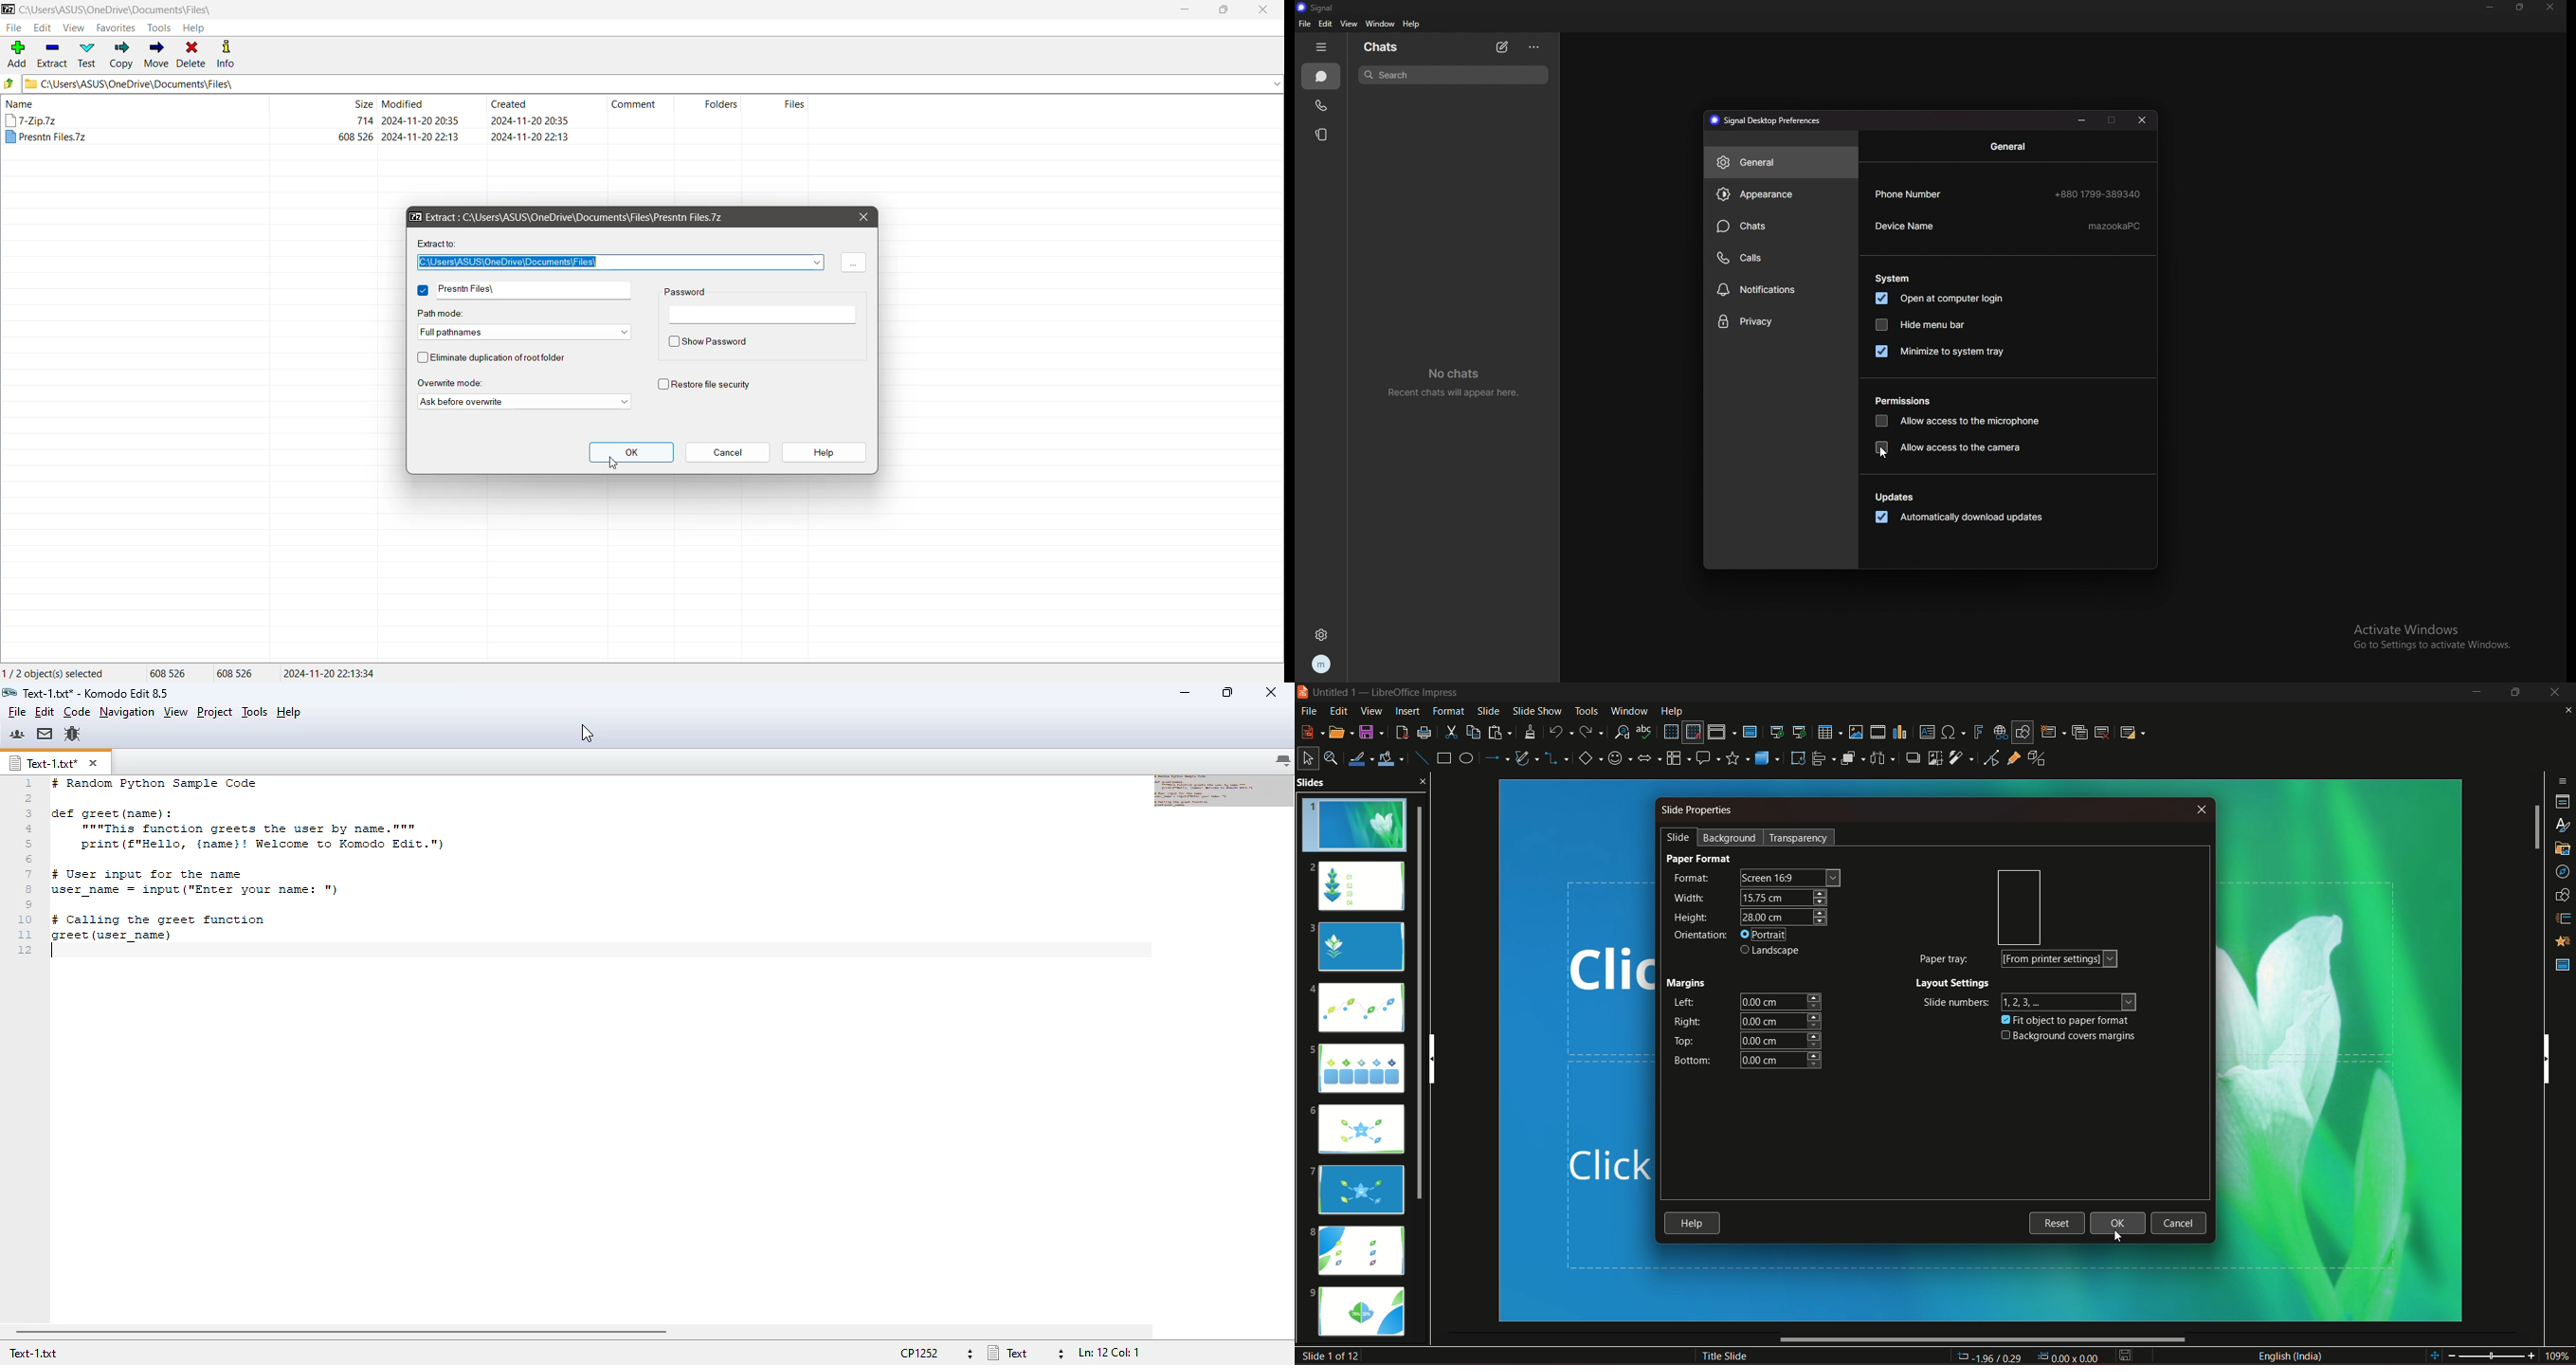 Image resolution: width=2576 pixels, height=1372 pixels. Describe the element at coordinates (1337, 711) in the screenshot. I see `edit` at that location.